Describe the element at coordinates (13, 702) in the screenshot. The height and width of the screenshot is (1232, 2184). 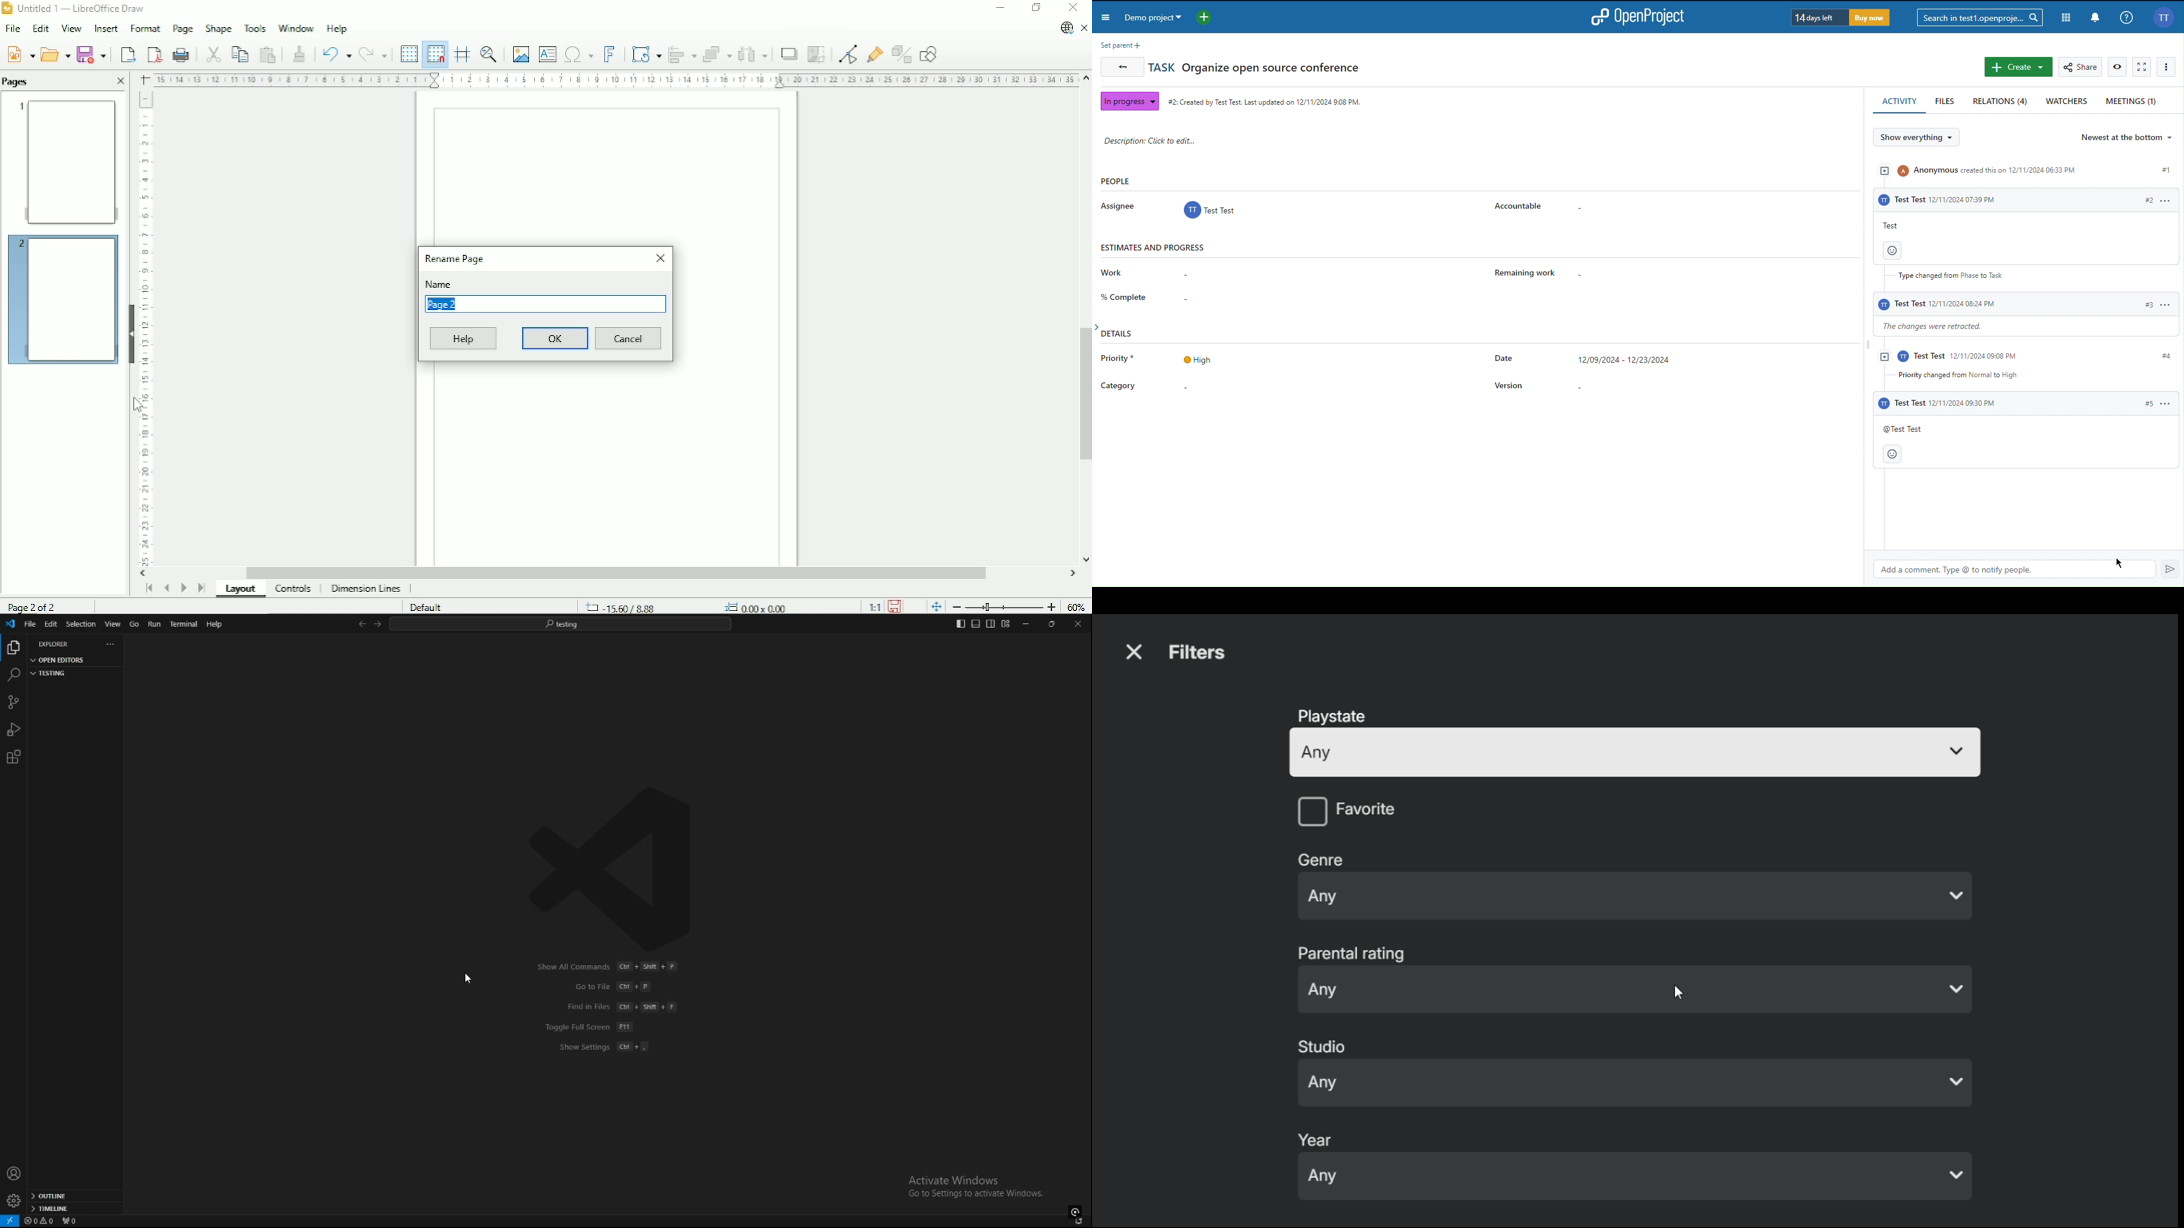
I see `source control` at that location.